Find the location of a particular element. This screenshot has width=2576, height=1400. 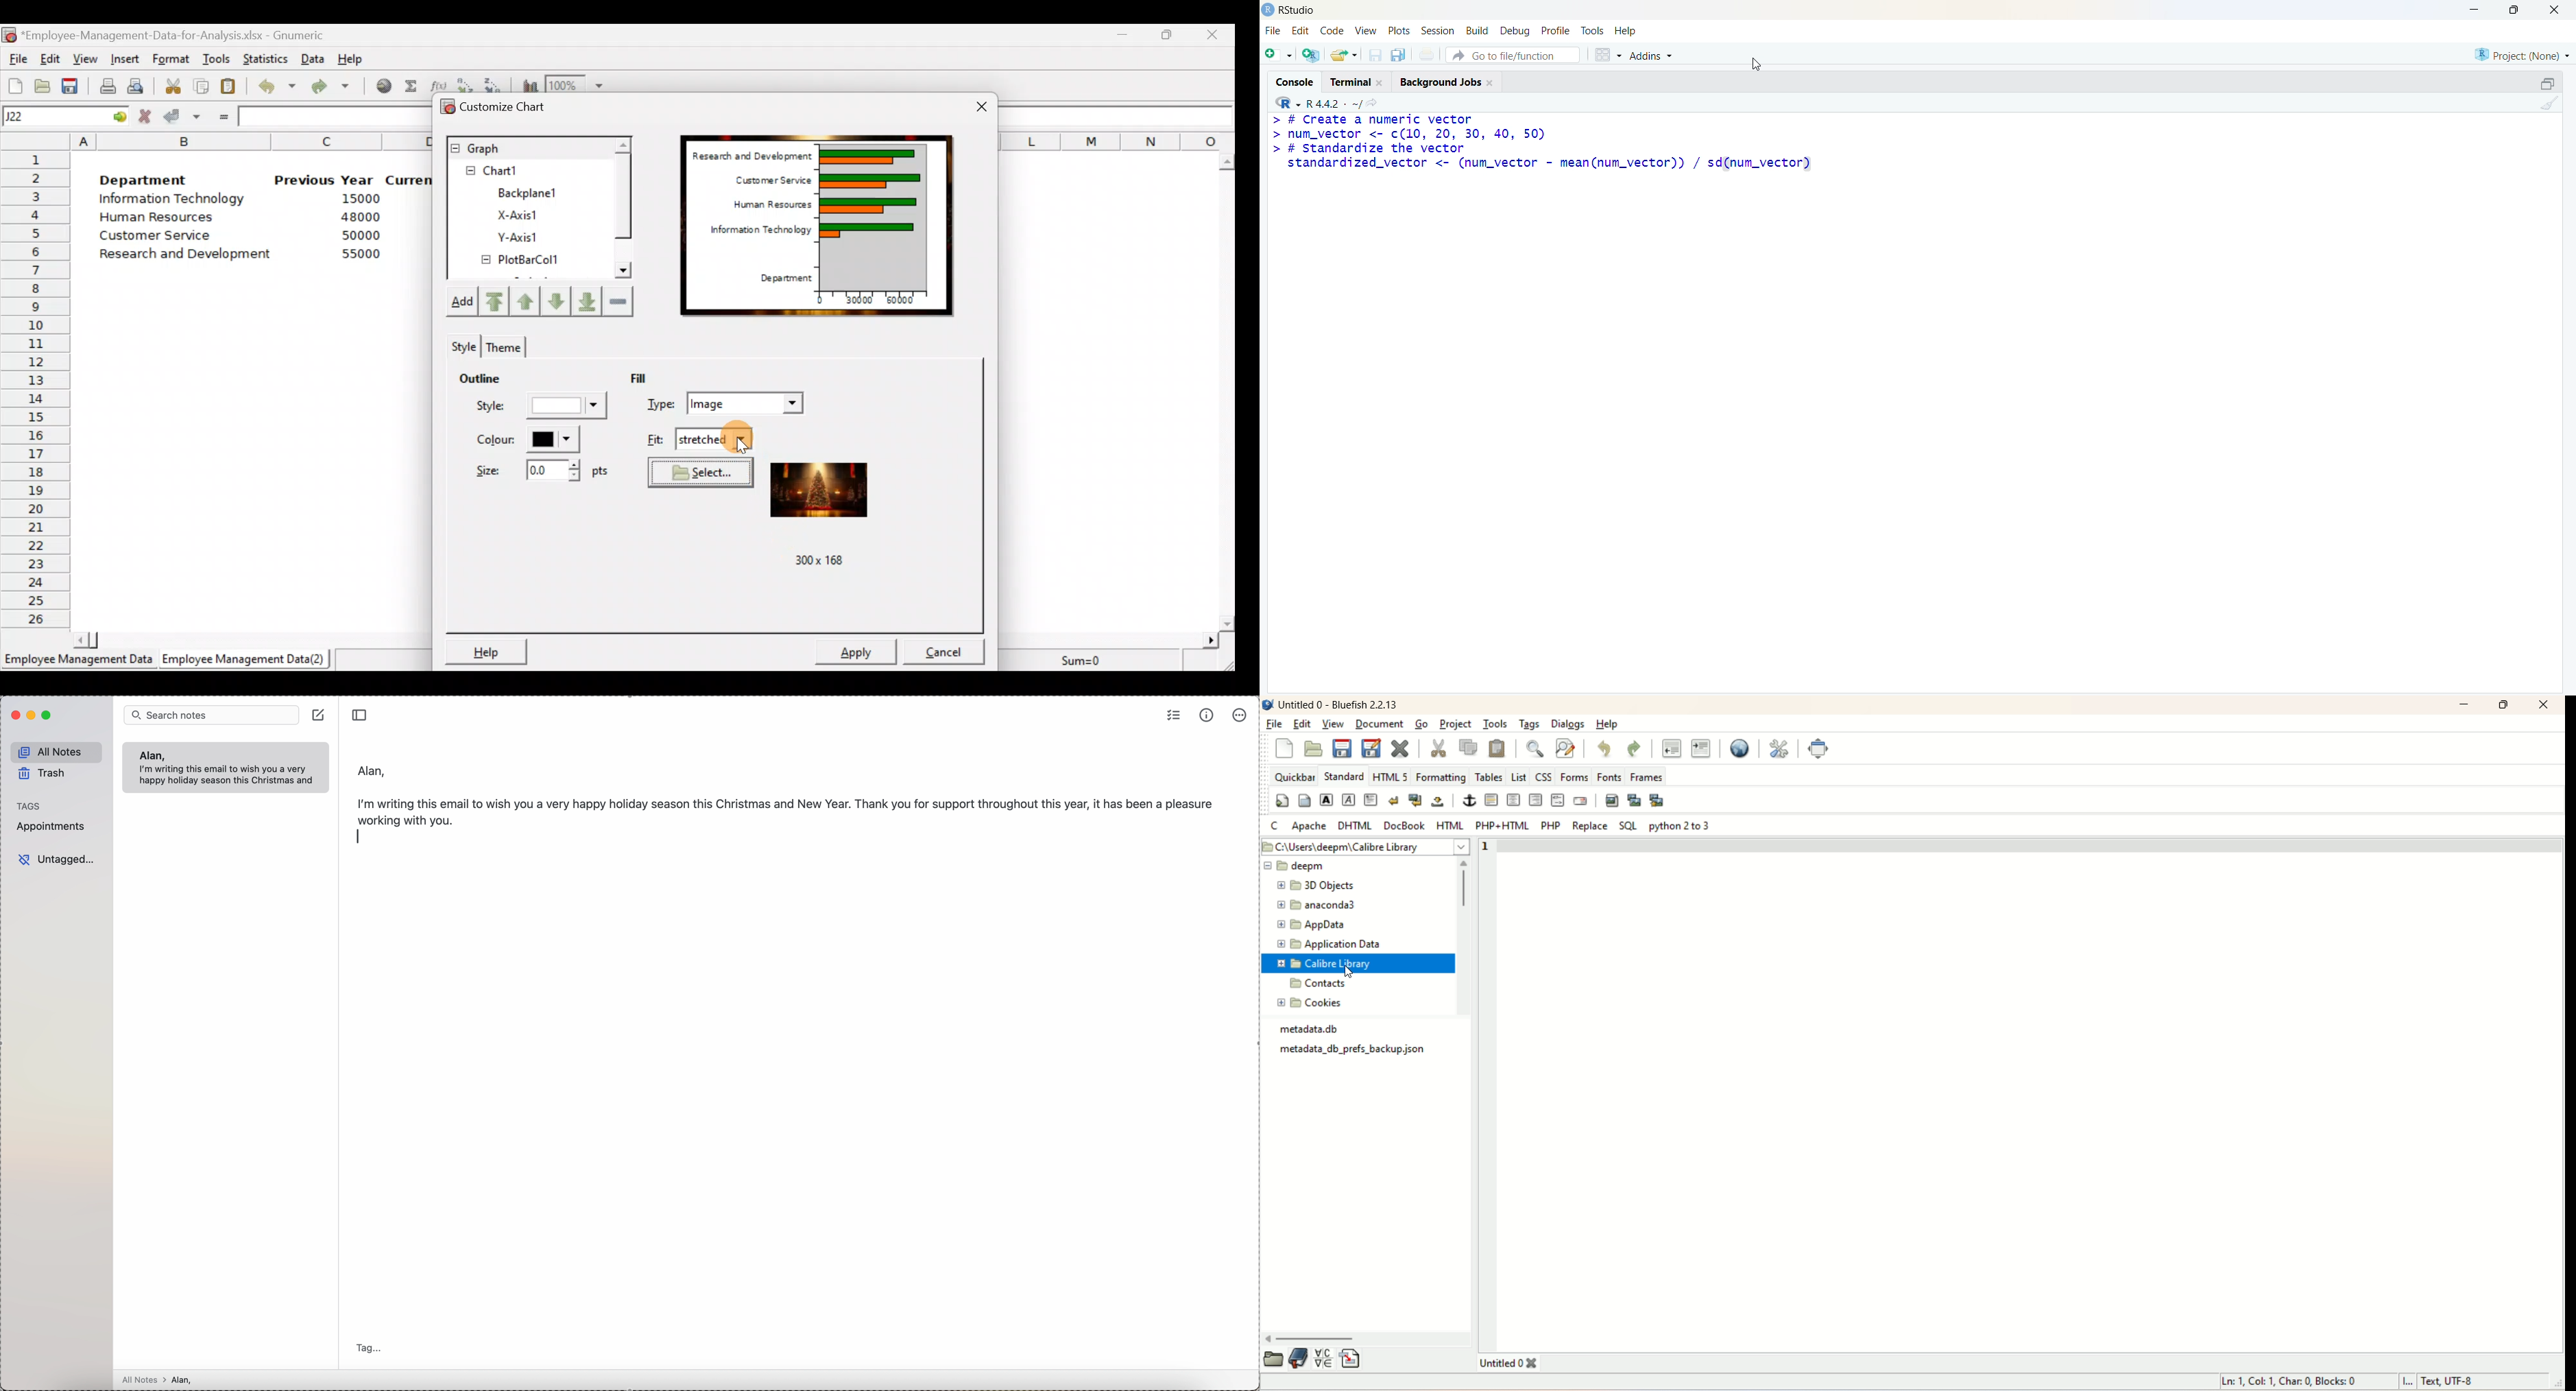

Edit is located at coordinates (52, 58).